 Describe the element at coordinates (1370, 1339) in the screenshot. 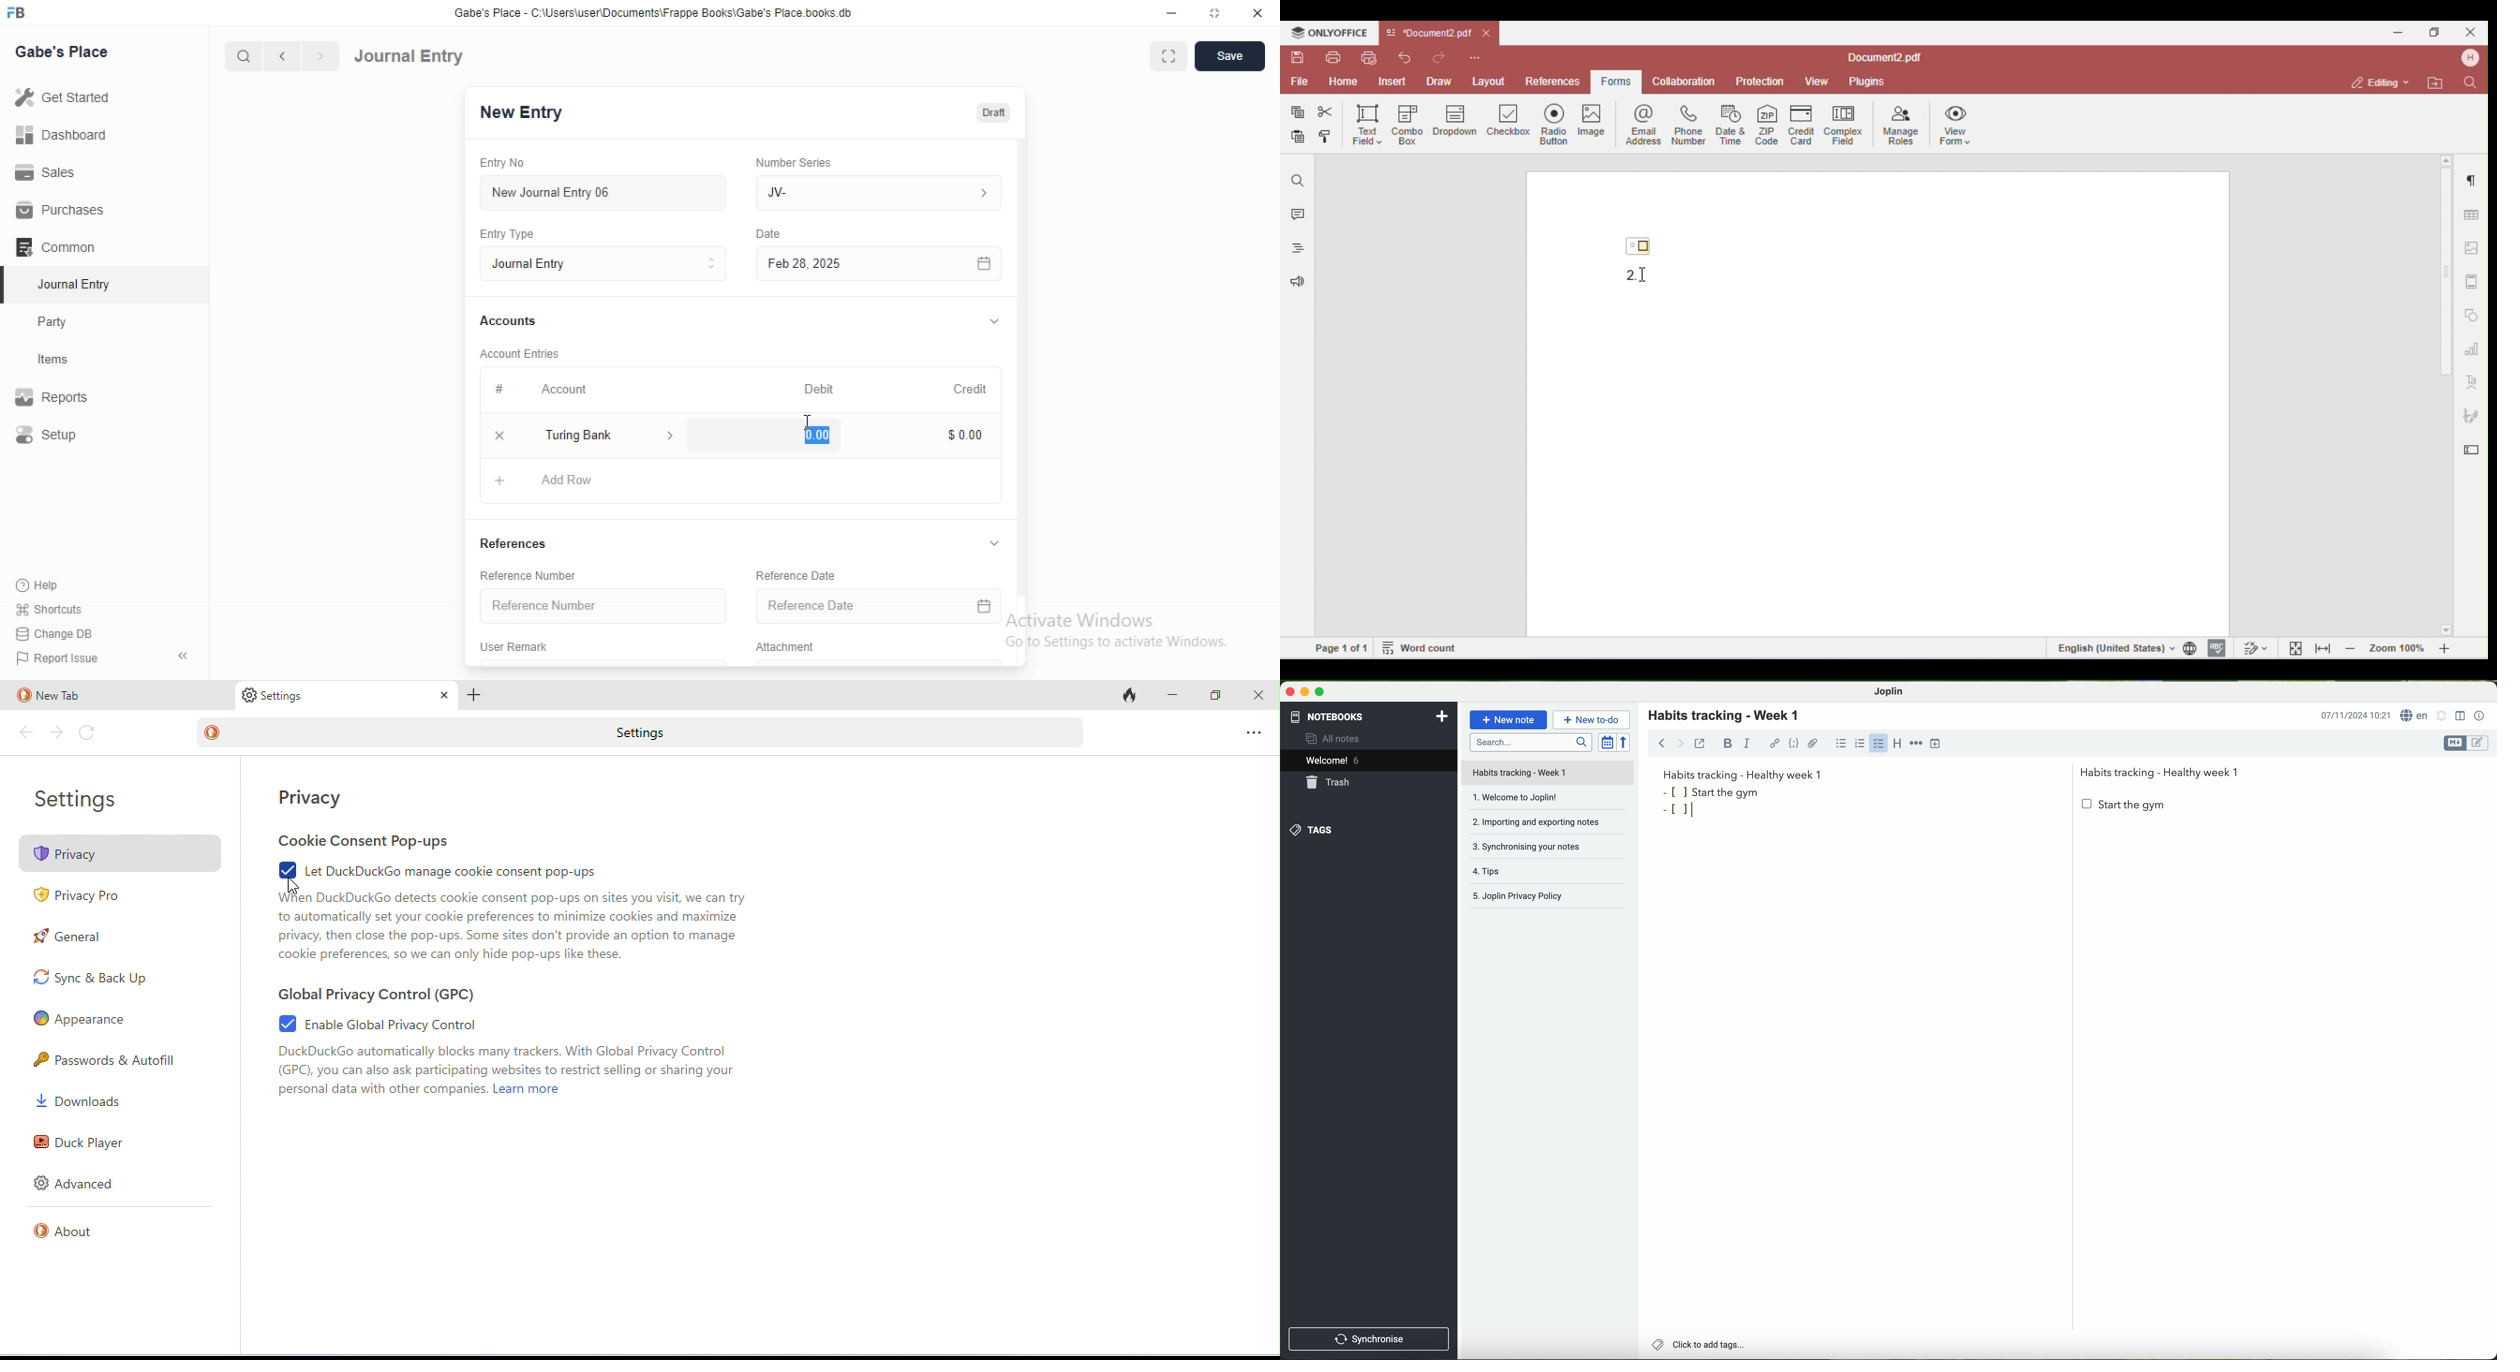

I see `synchronise button` at that location.